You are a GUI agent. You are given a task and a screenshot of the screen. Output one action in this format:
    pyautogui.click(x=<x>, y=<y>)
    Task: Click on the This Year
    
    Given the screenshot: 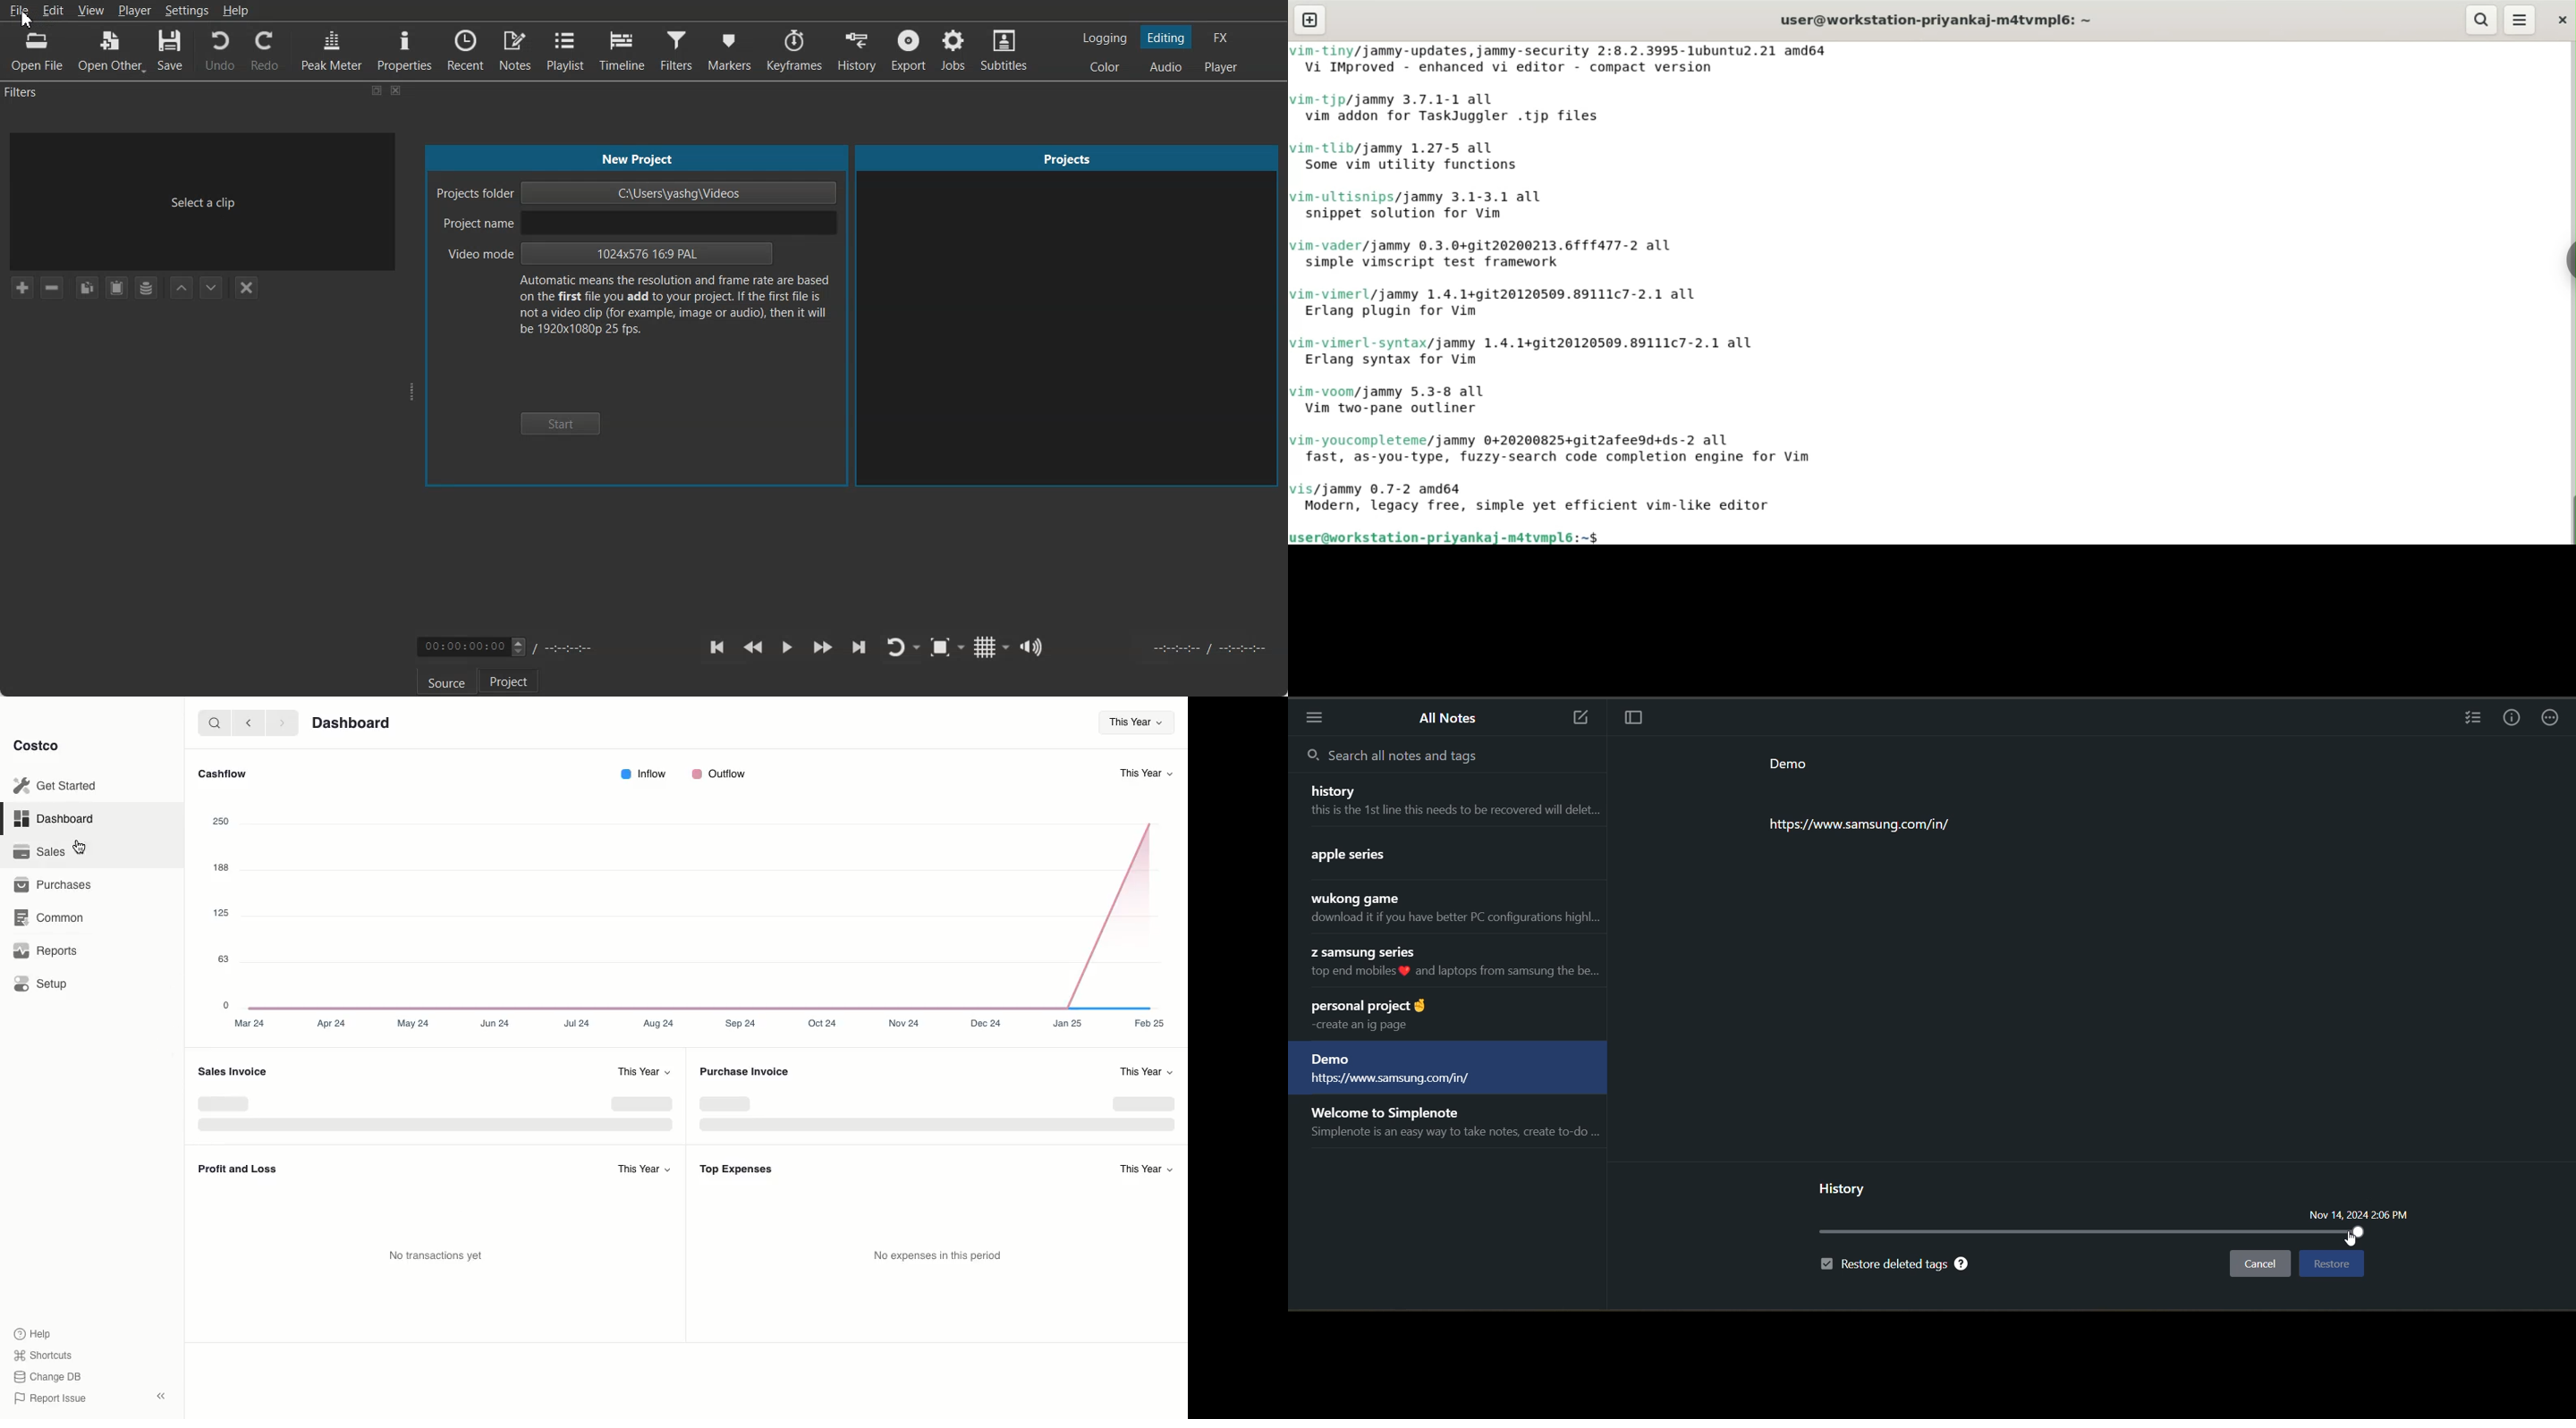 What is the action you would take?
    pyautogui.click(x=1145, y=1071)
    